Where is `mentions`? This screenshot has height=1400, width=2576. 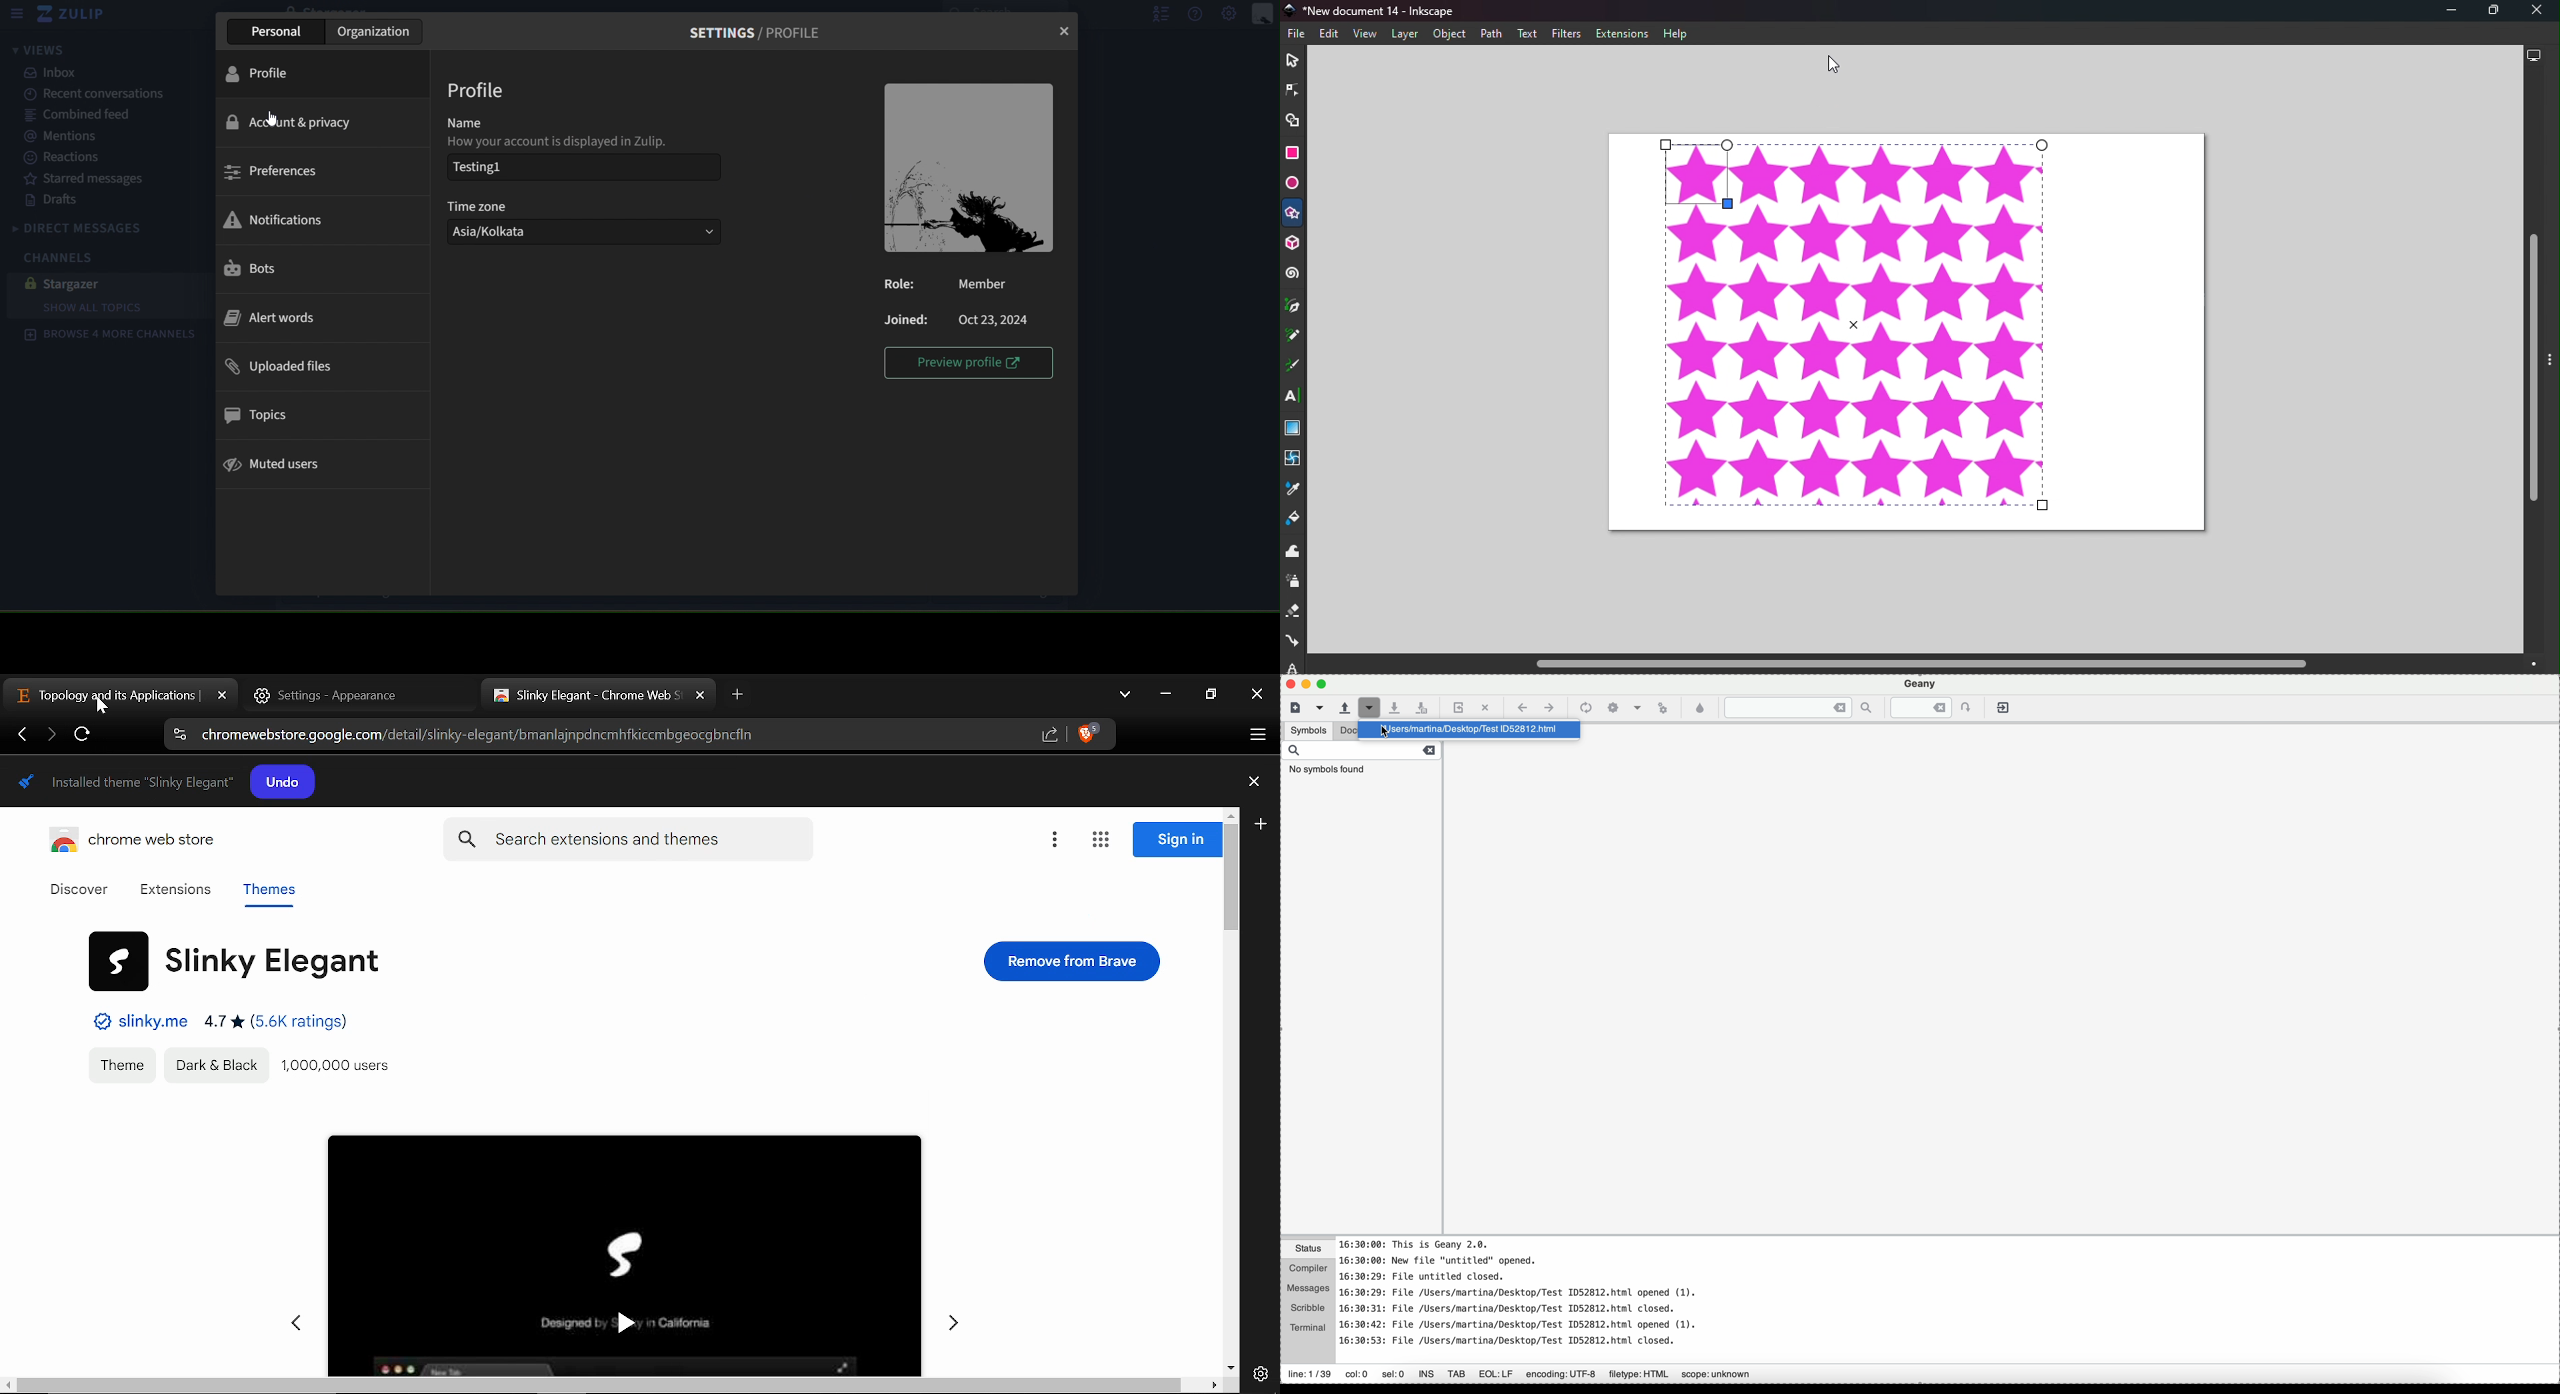
mentions is located at coordinates (67, 137).